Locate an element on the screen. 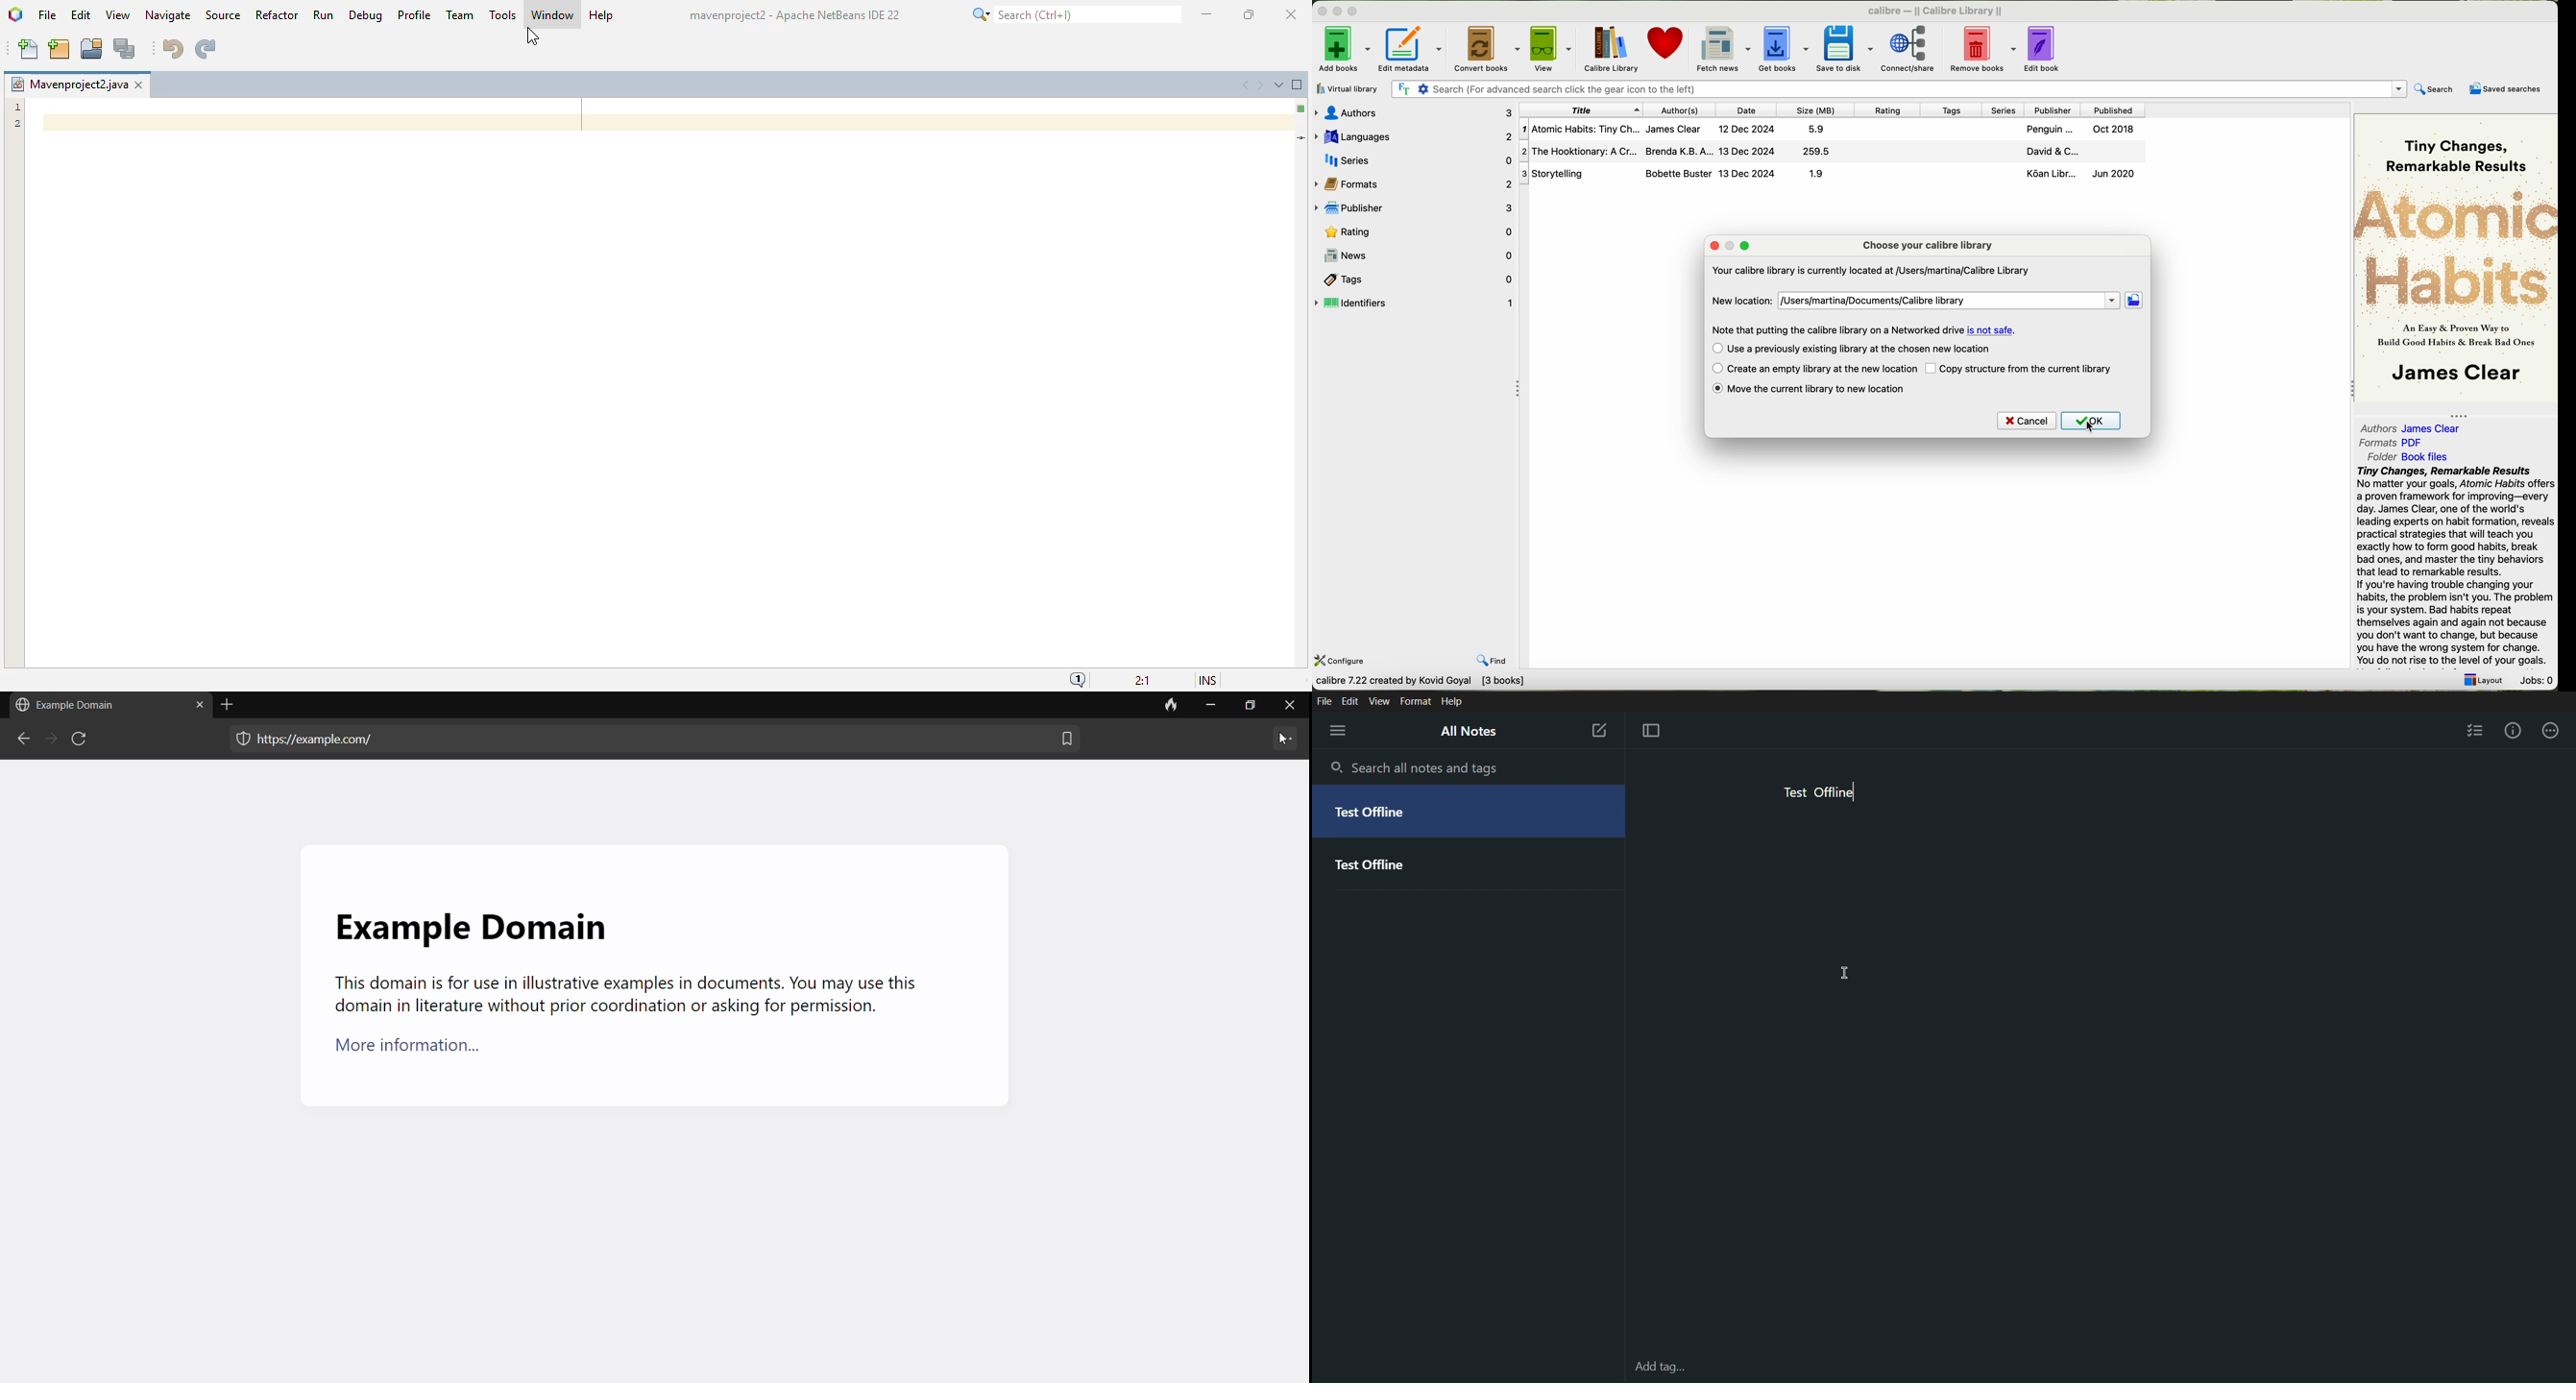 This screenshot has width=2576, height=1400. maximize window is located at coordinates (1298, 85).